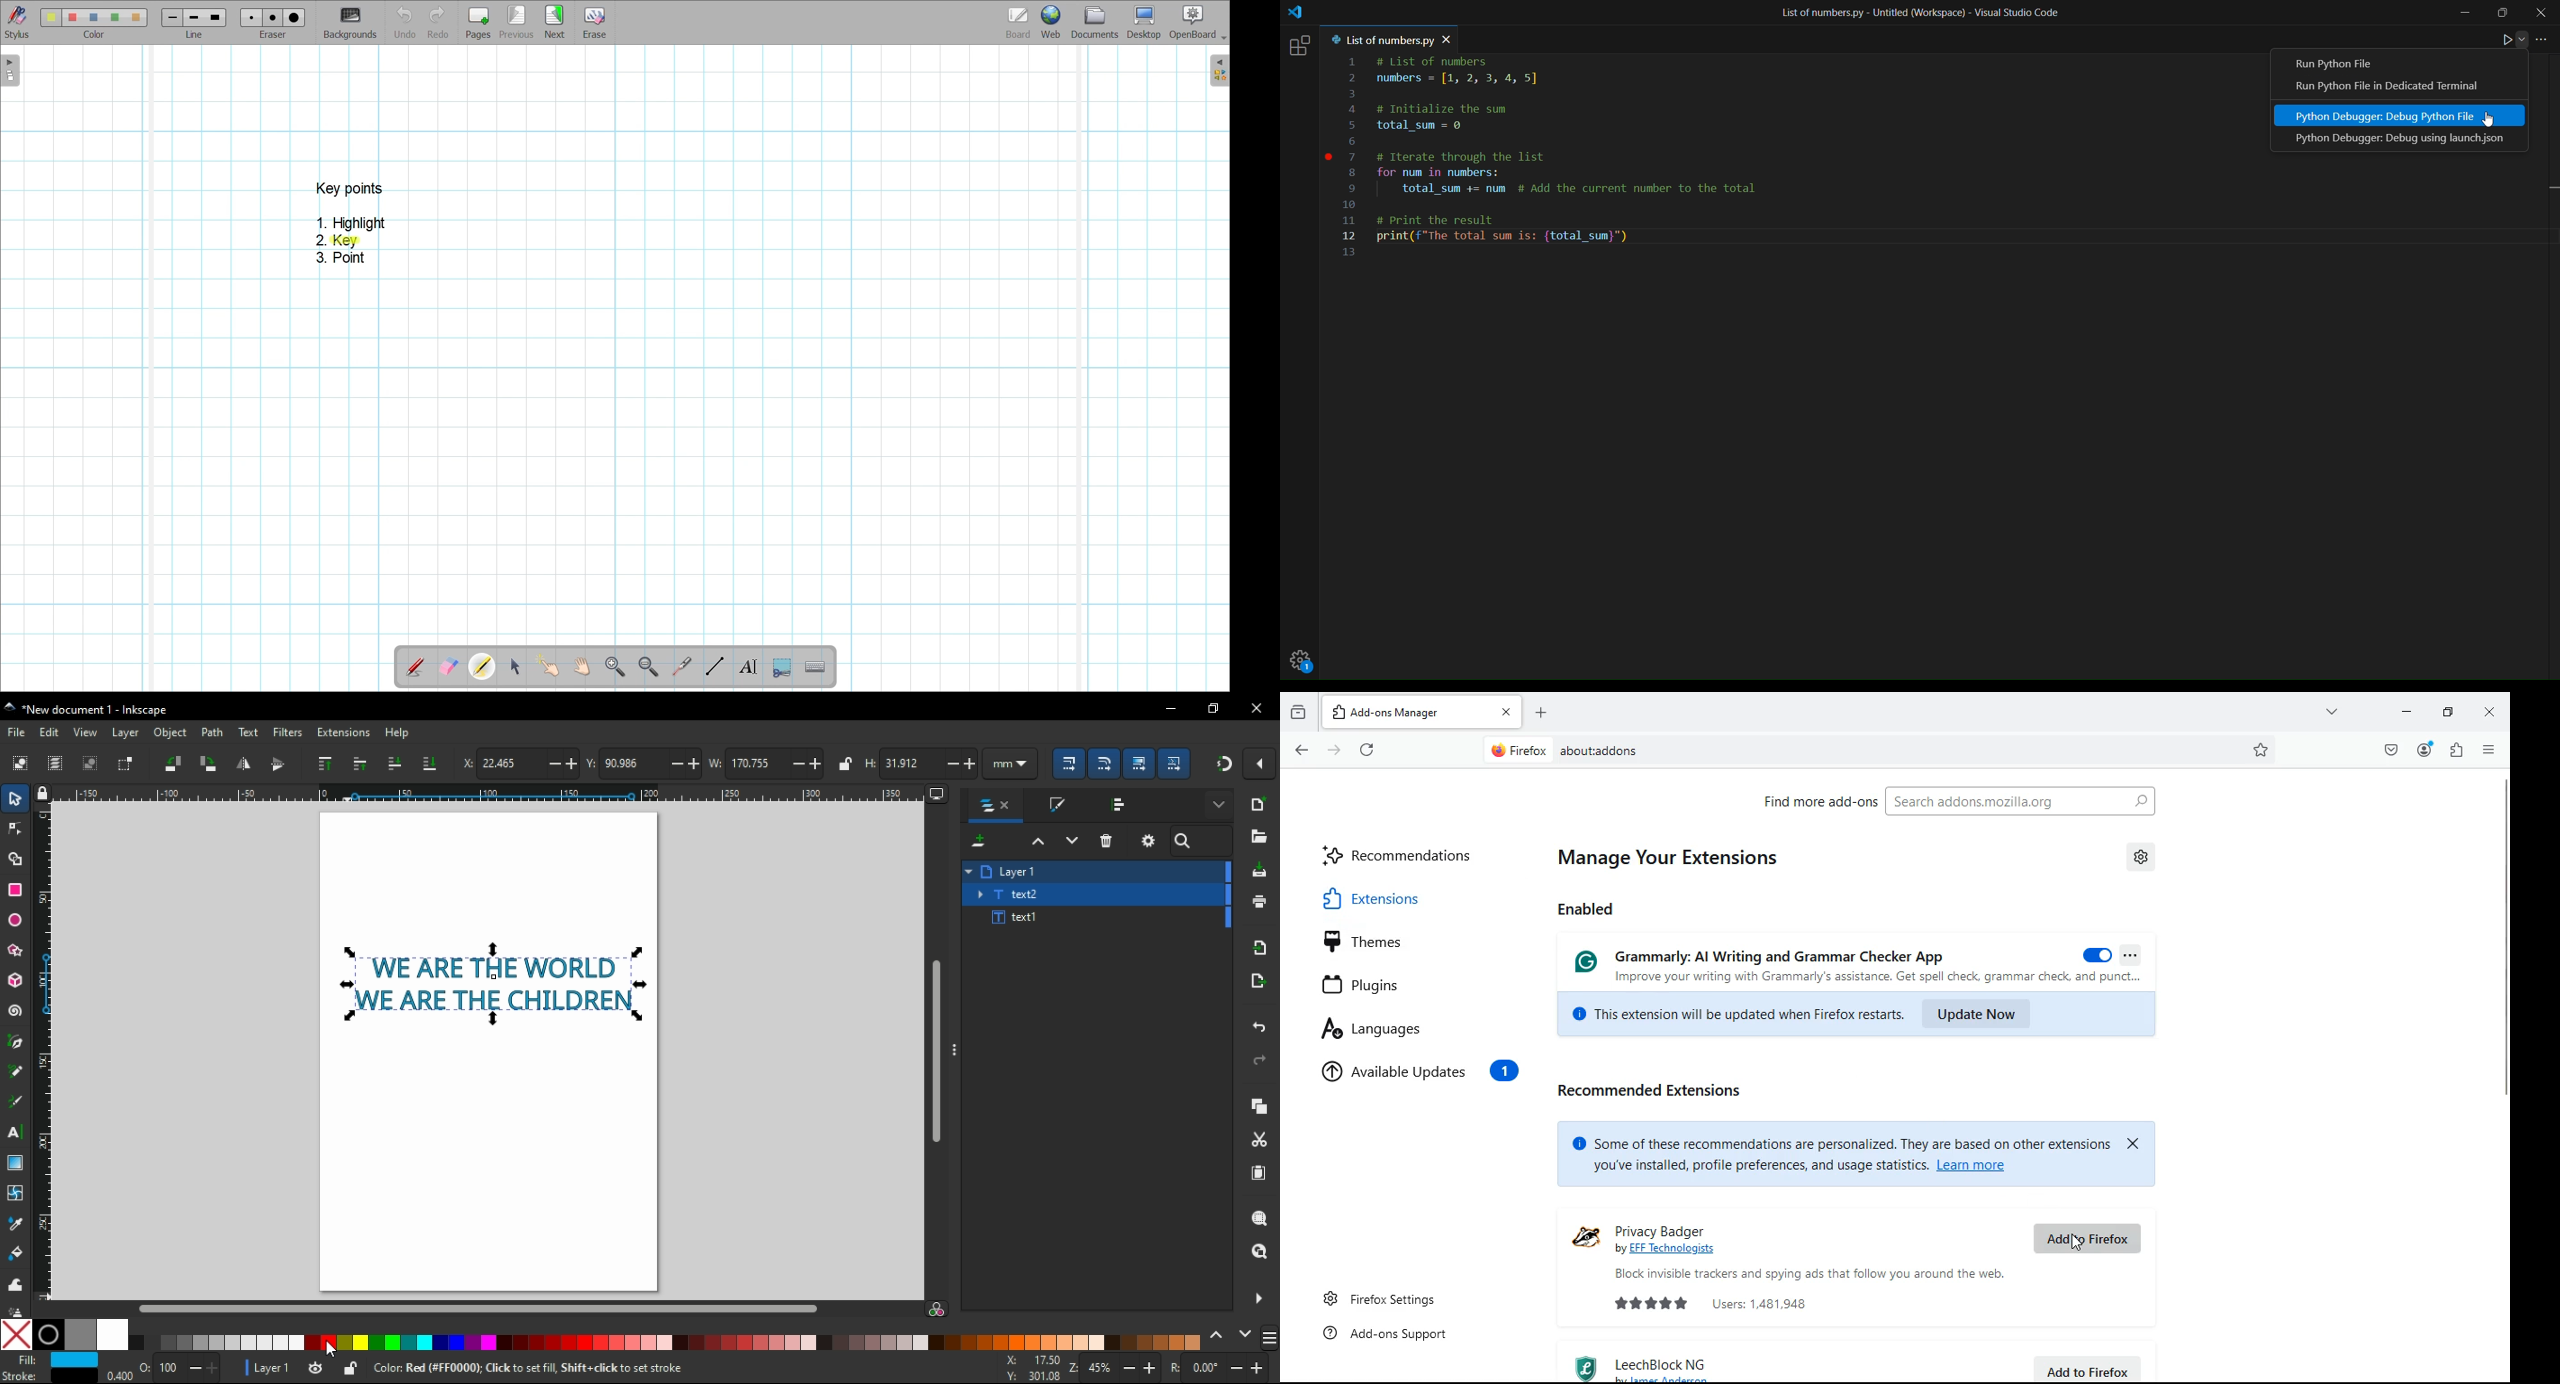  Describe the element at coordinates (2507, 41) in the screenshot. I see `run or debug` at that location.